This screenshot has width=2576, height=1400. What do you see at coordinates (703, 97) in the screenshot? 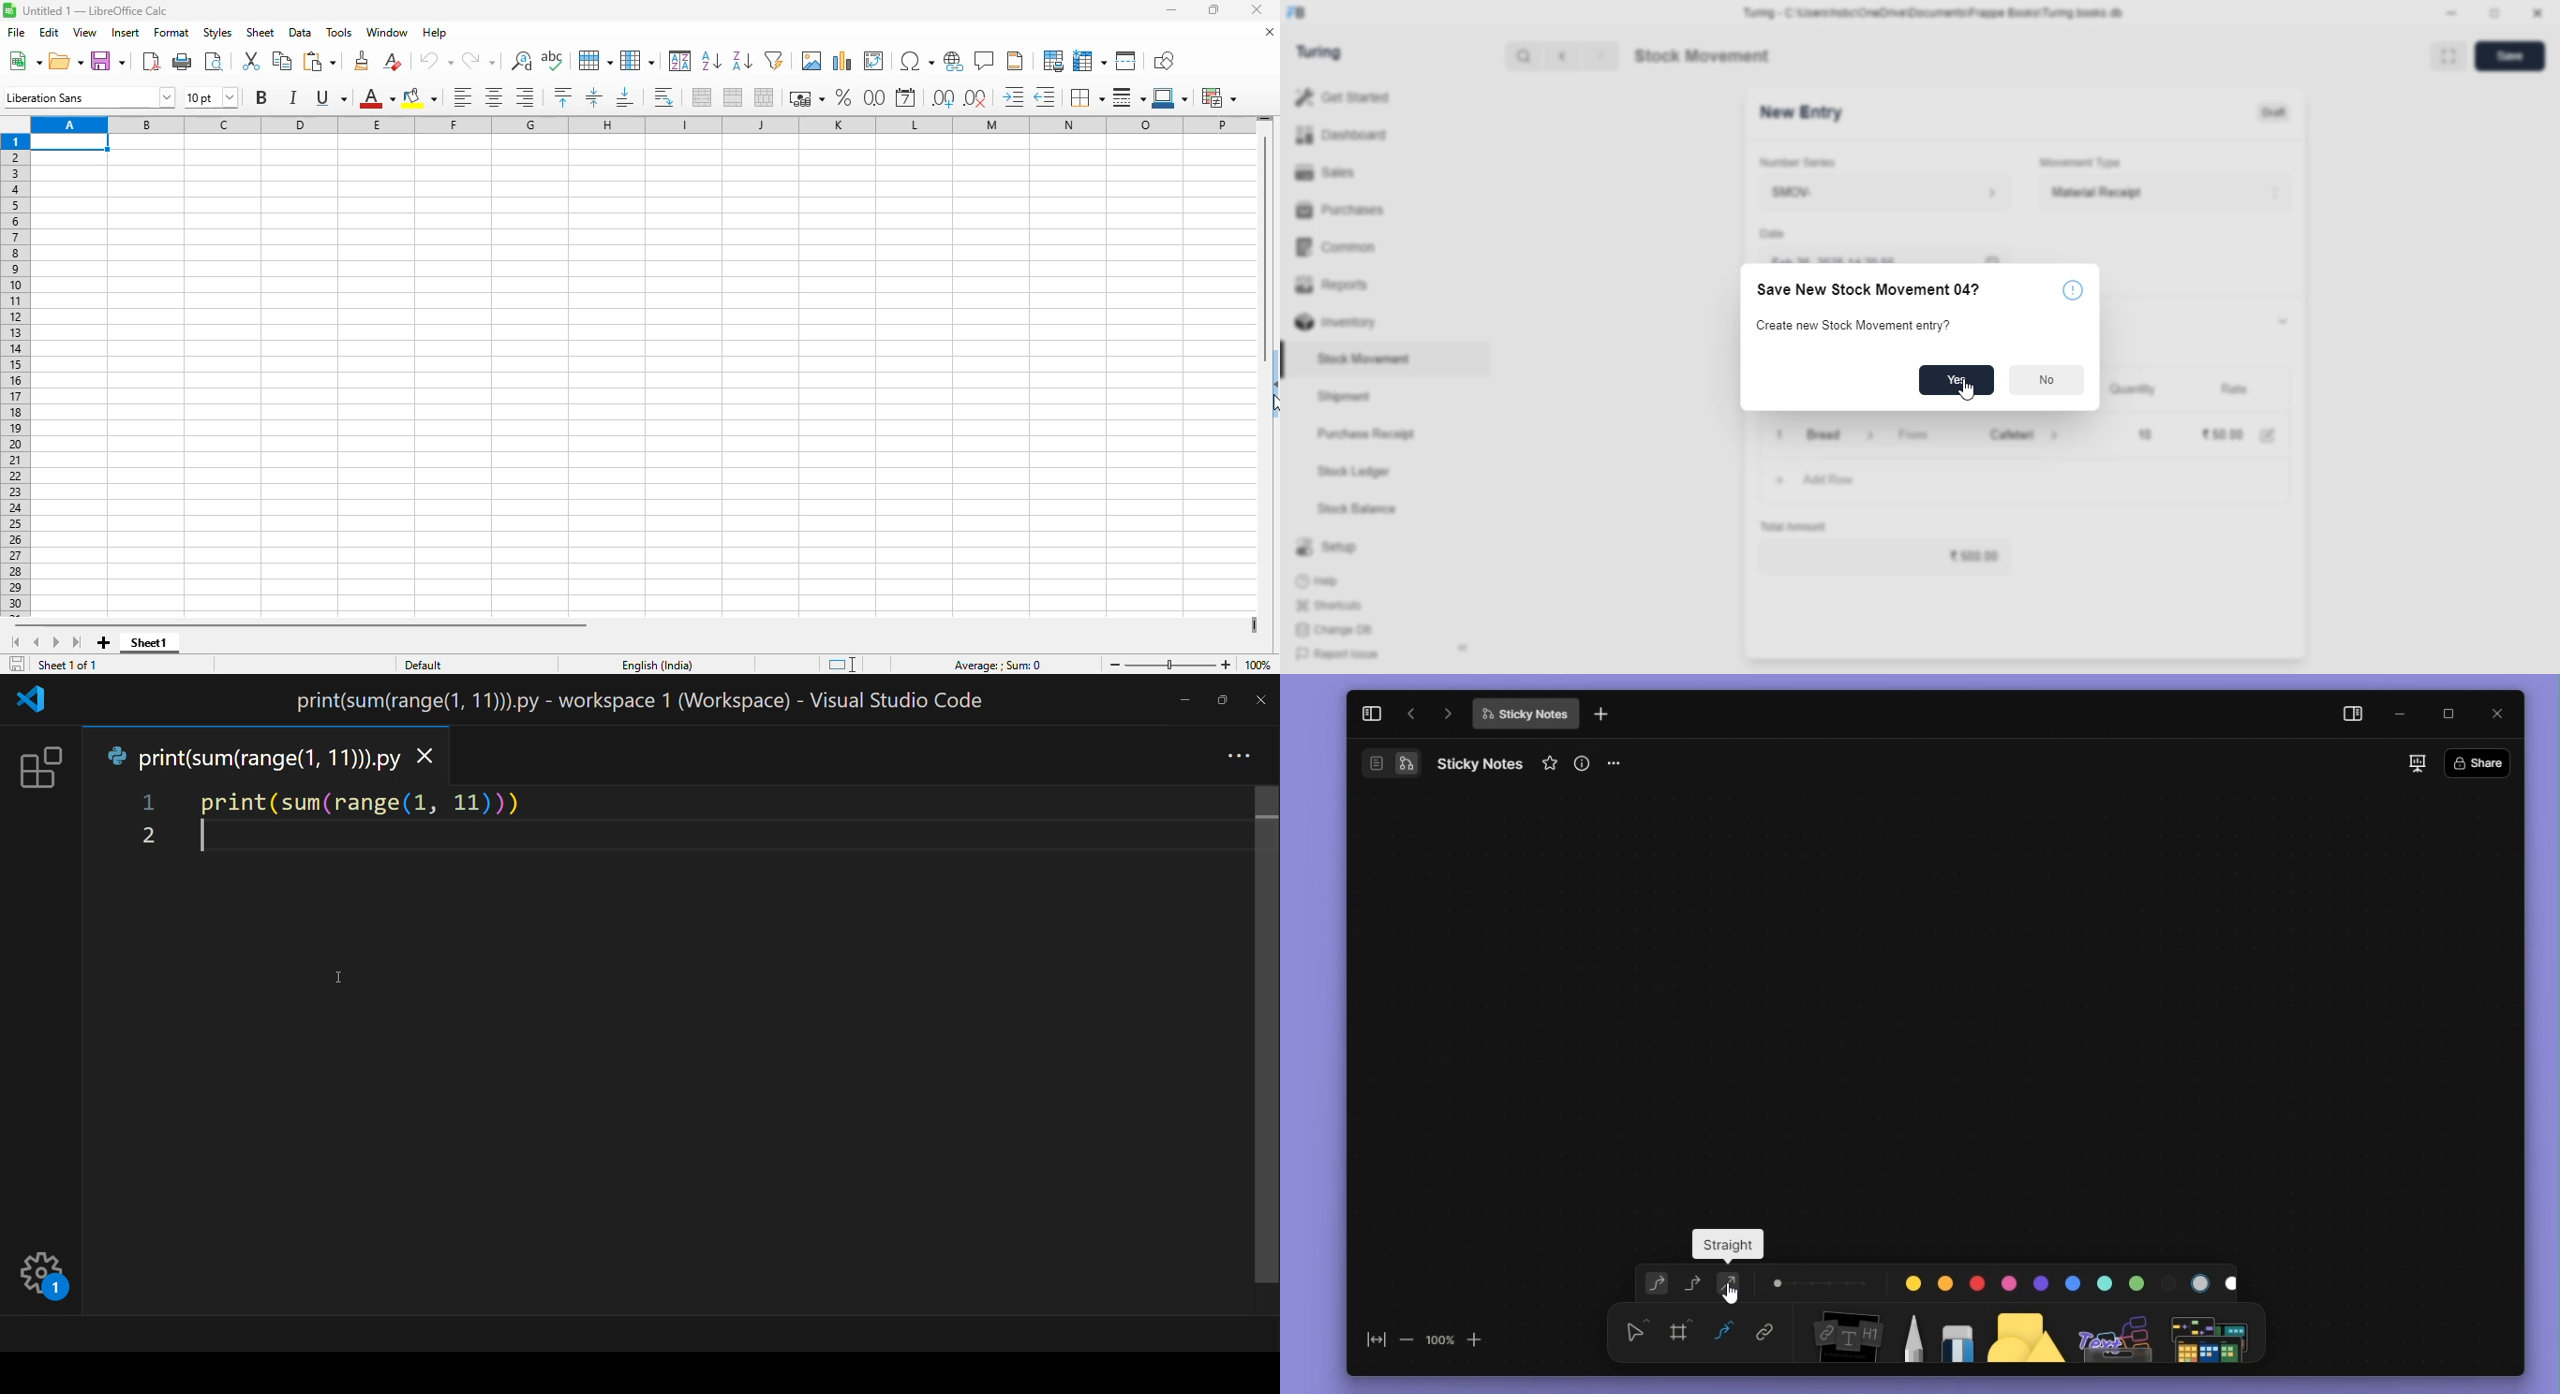
I see `merge and center or unmerge cells depending on the current toggle state` at bounding box center [703, 97].